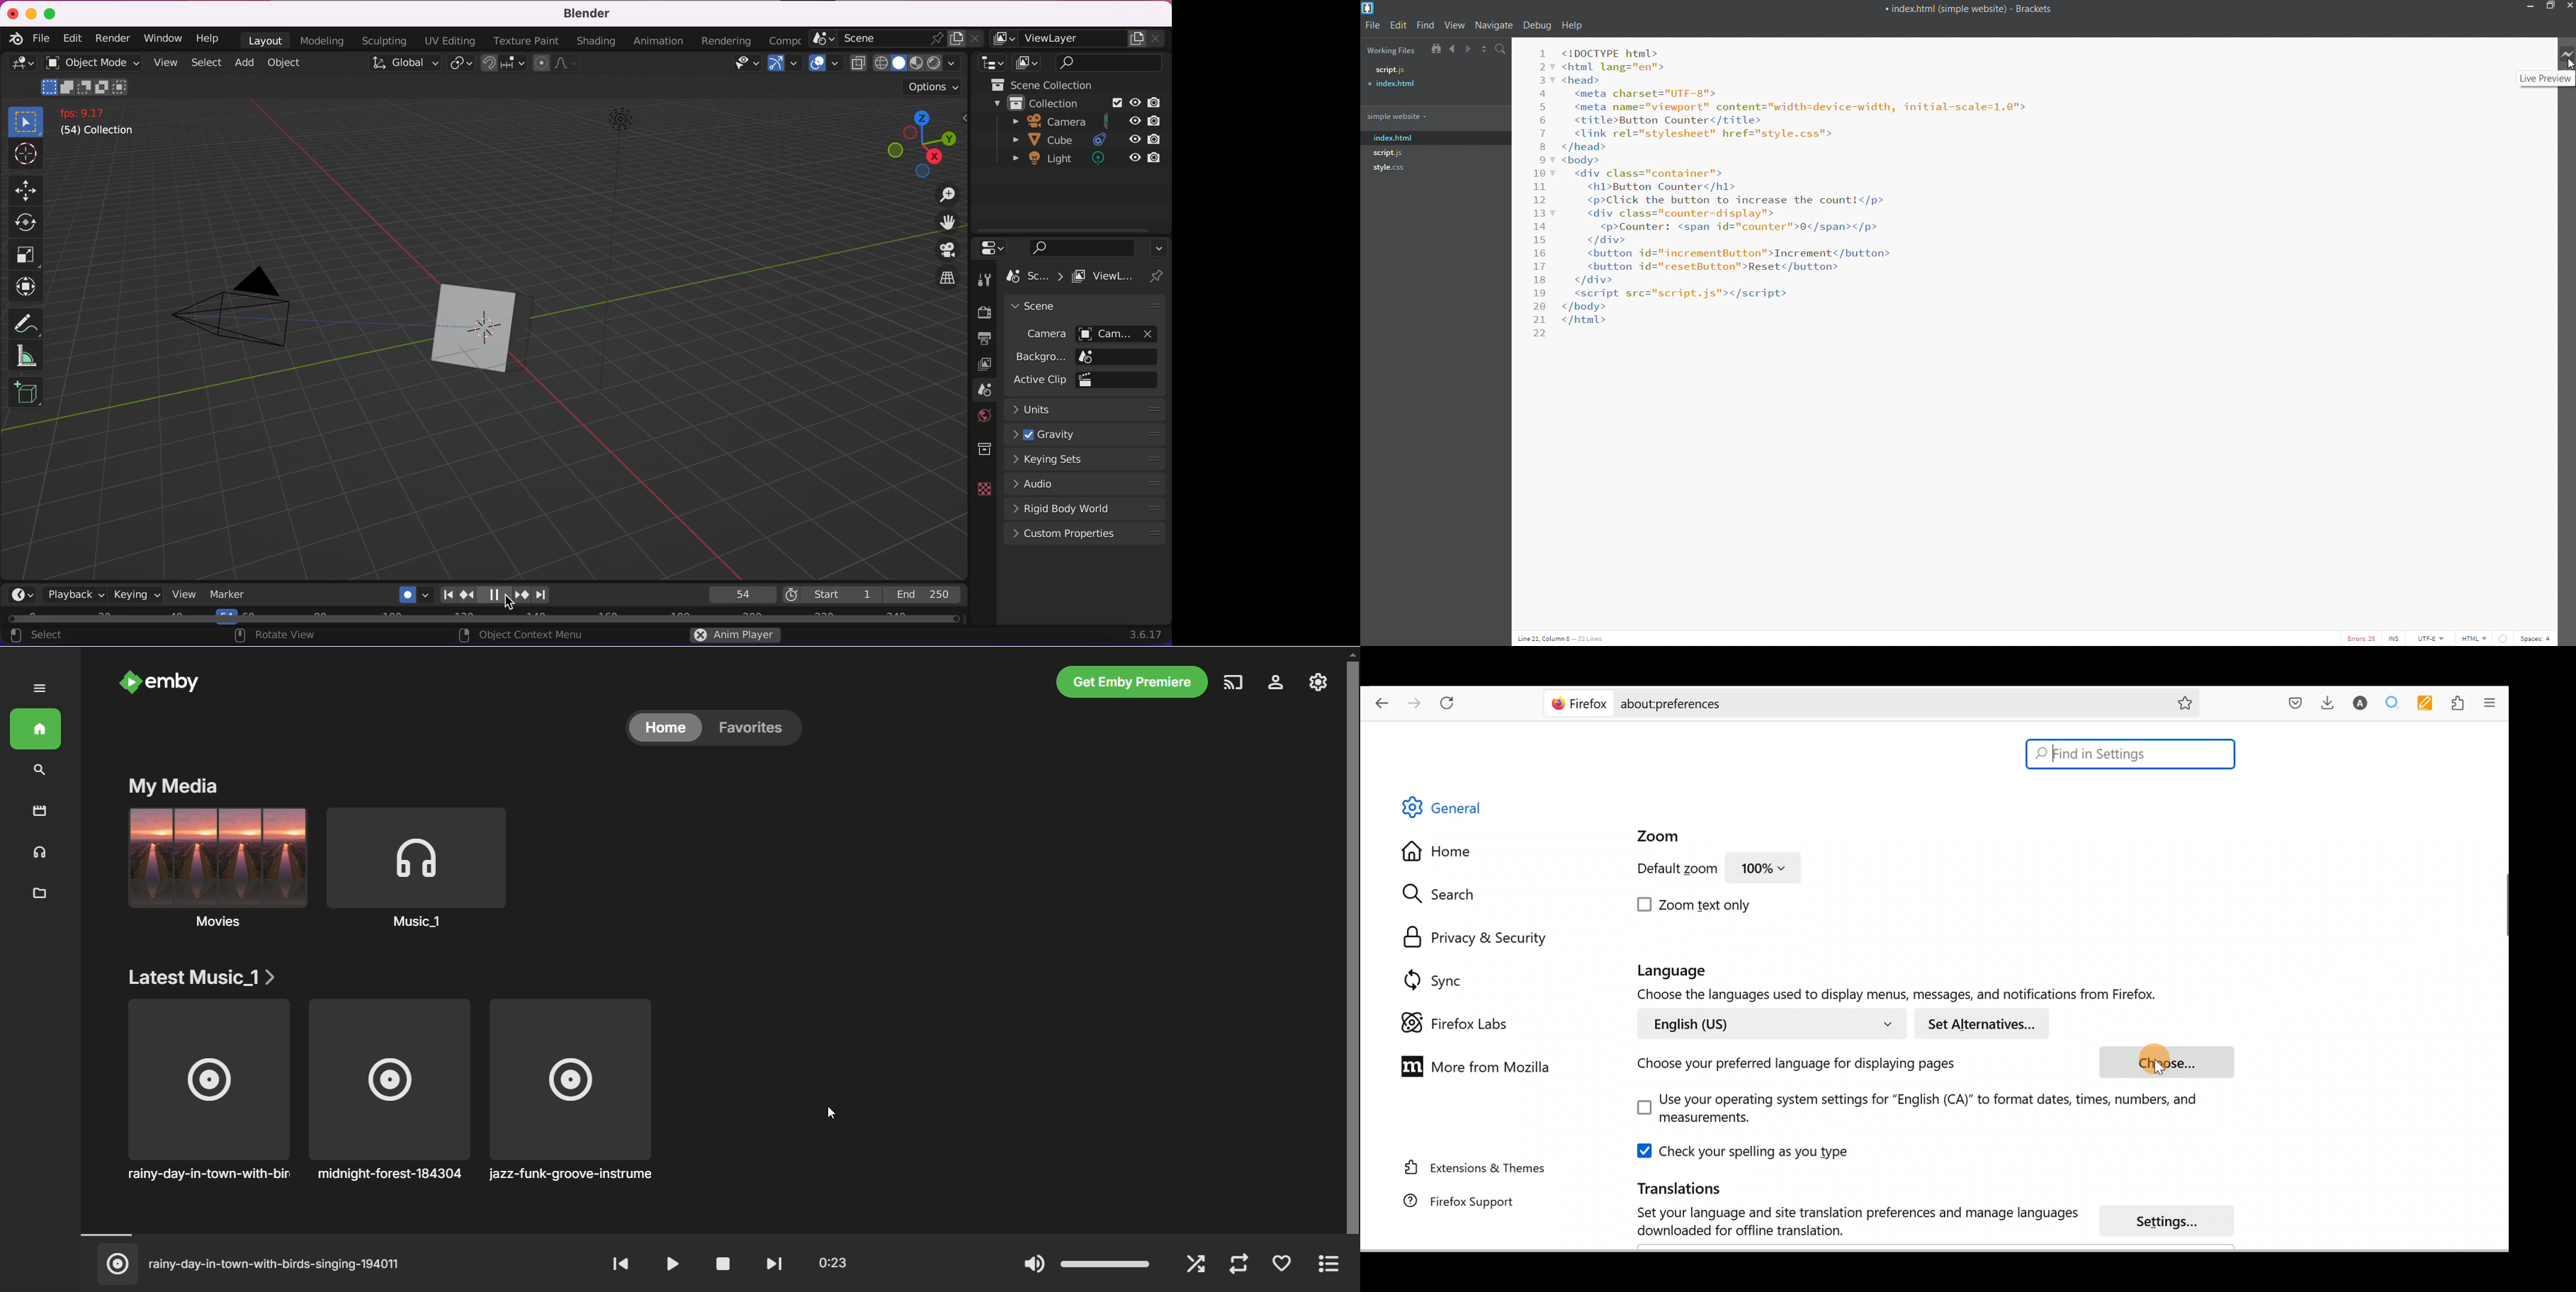  I want to click on editor type, so click(25, 594).